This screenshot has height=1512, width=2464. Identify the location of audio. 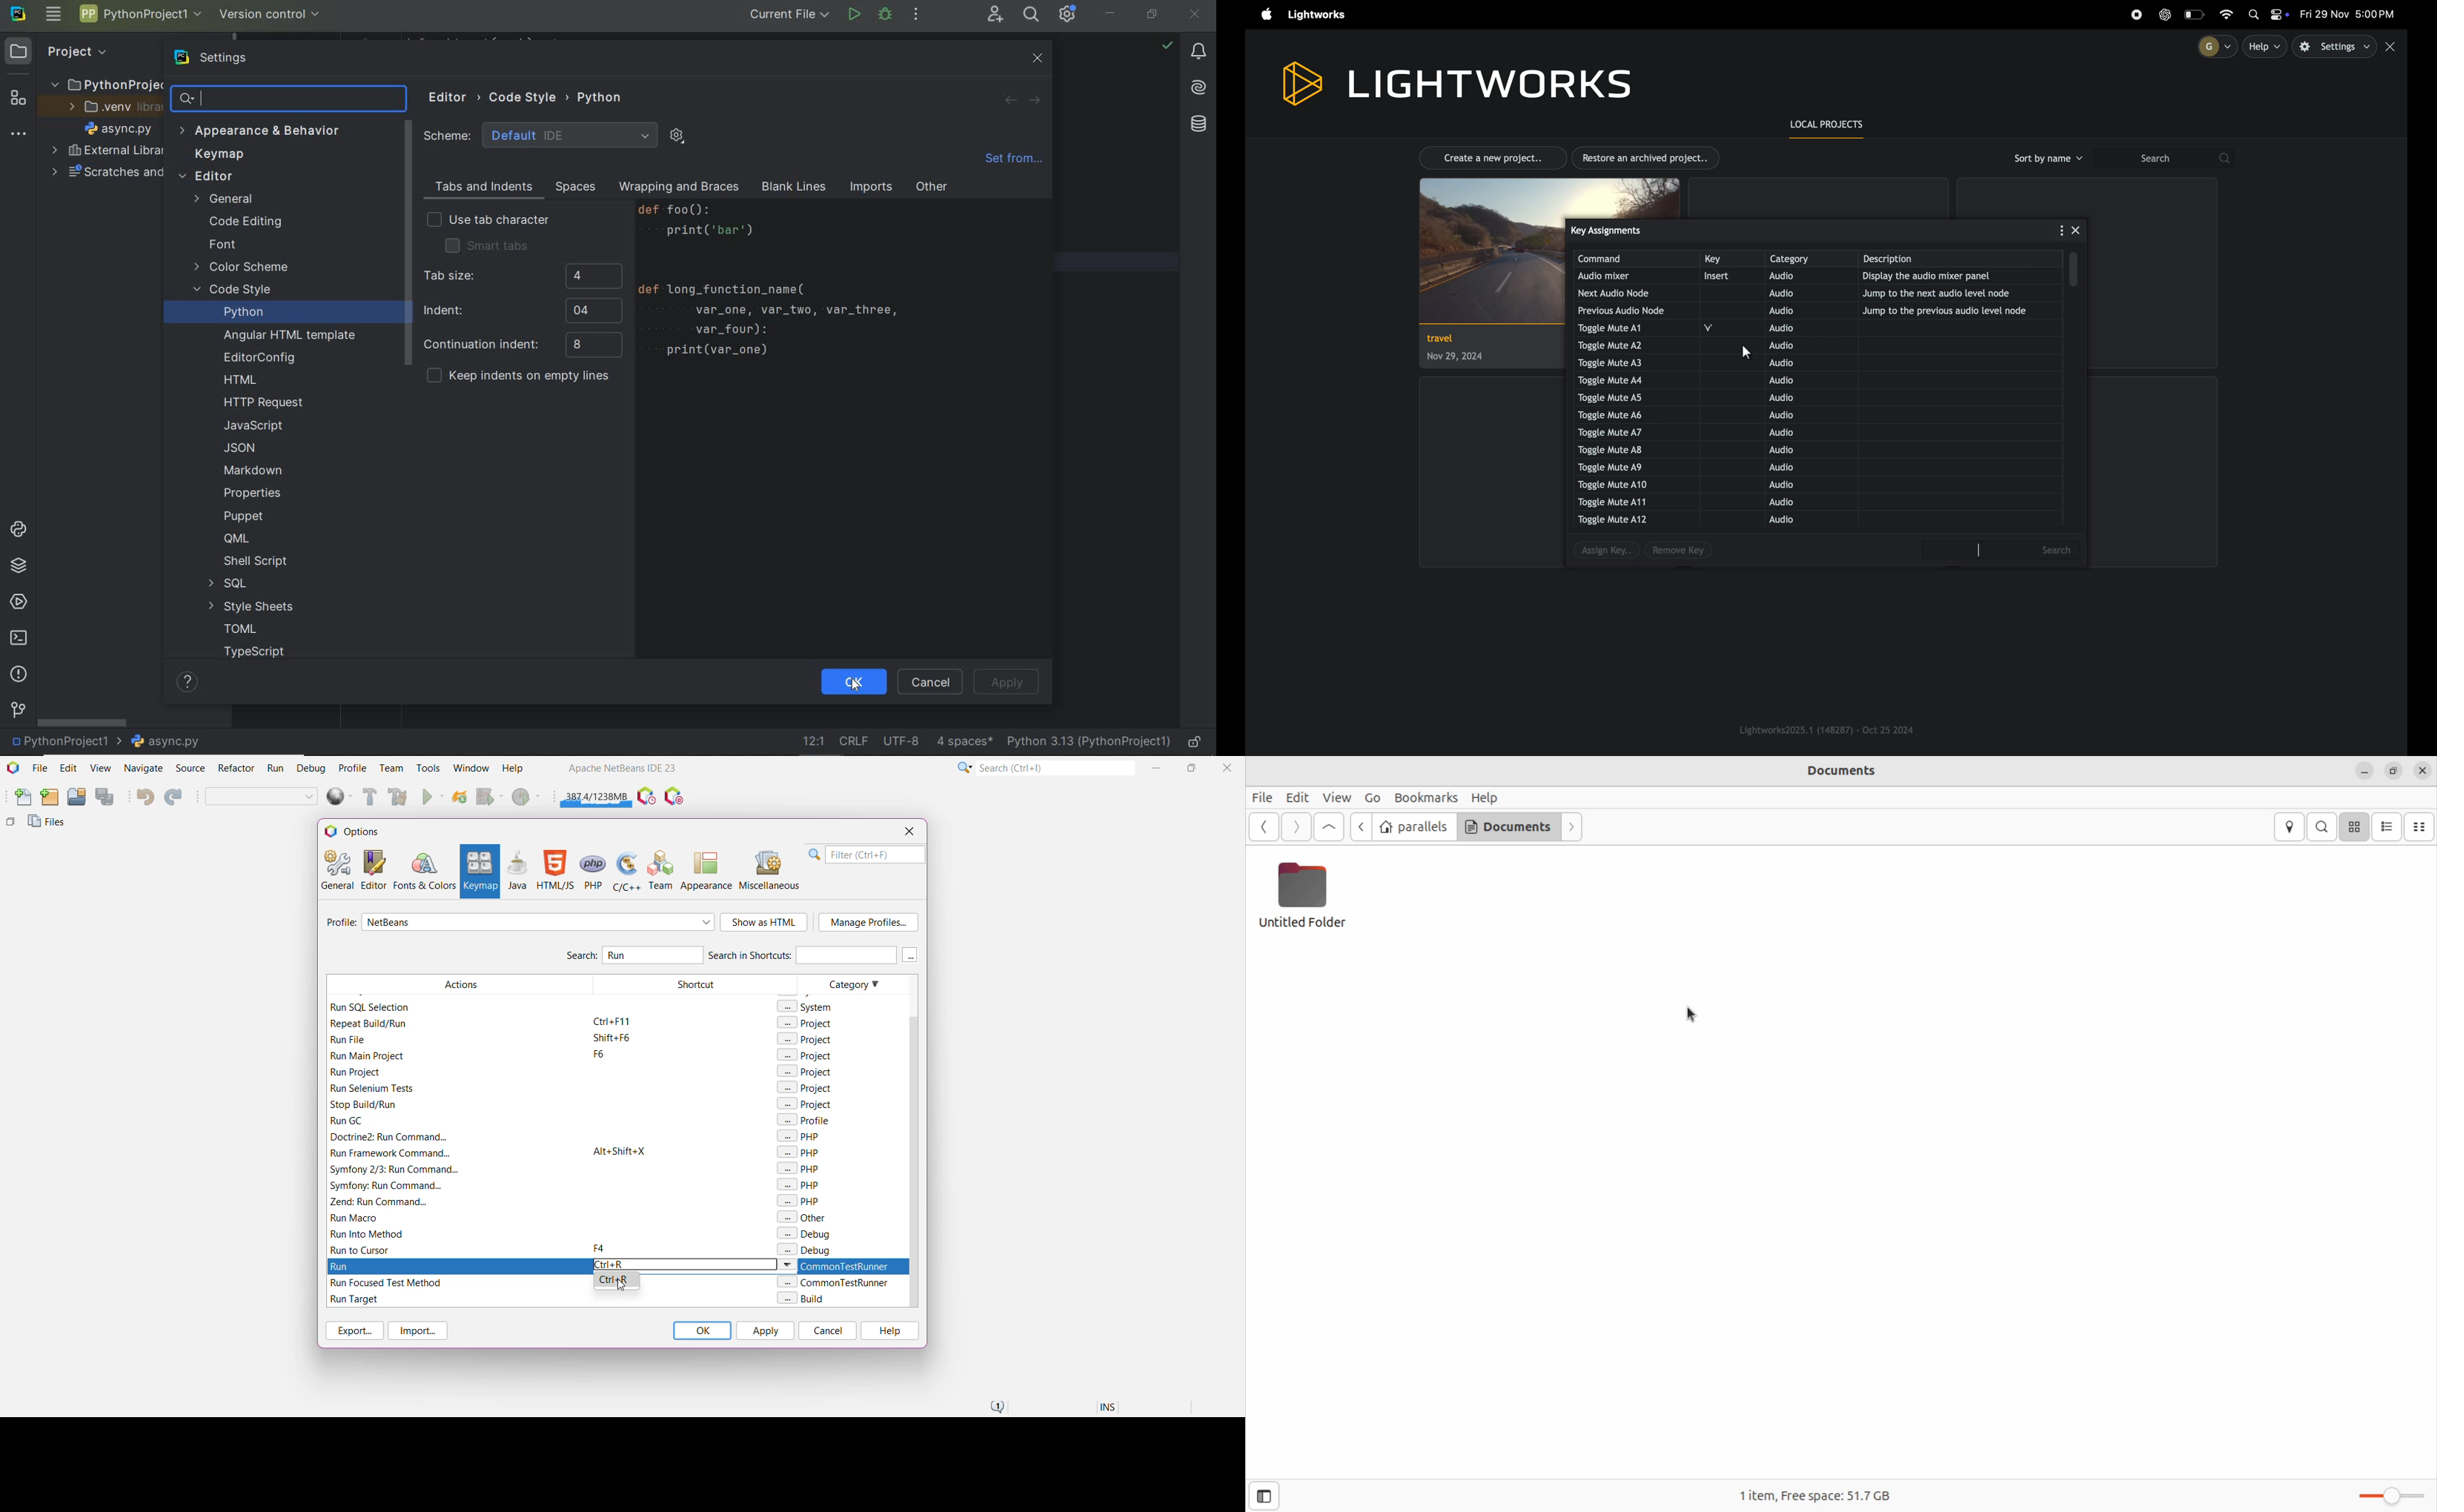
(1803, 468).